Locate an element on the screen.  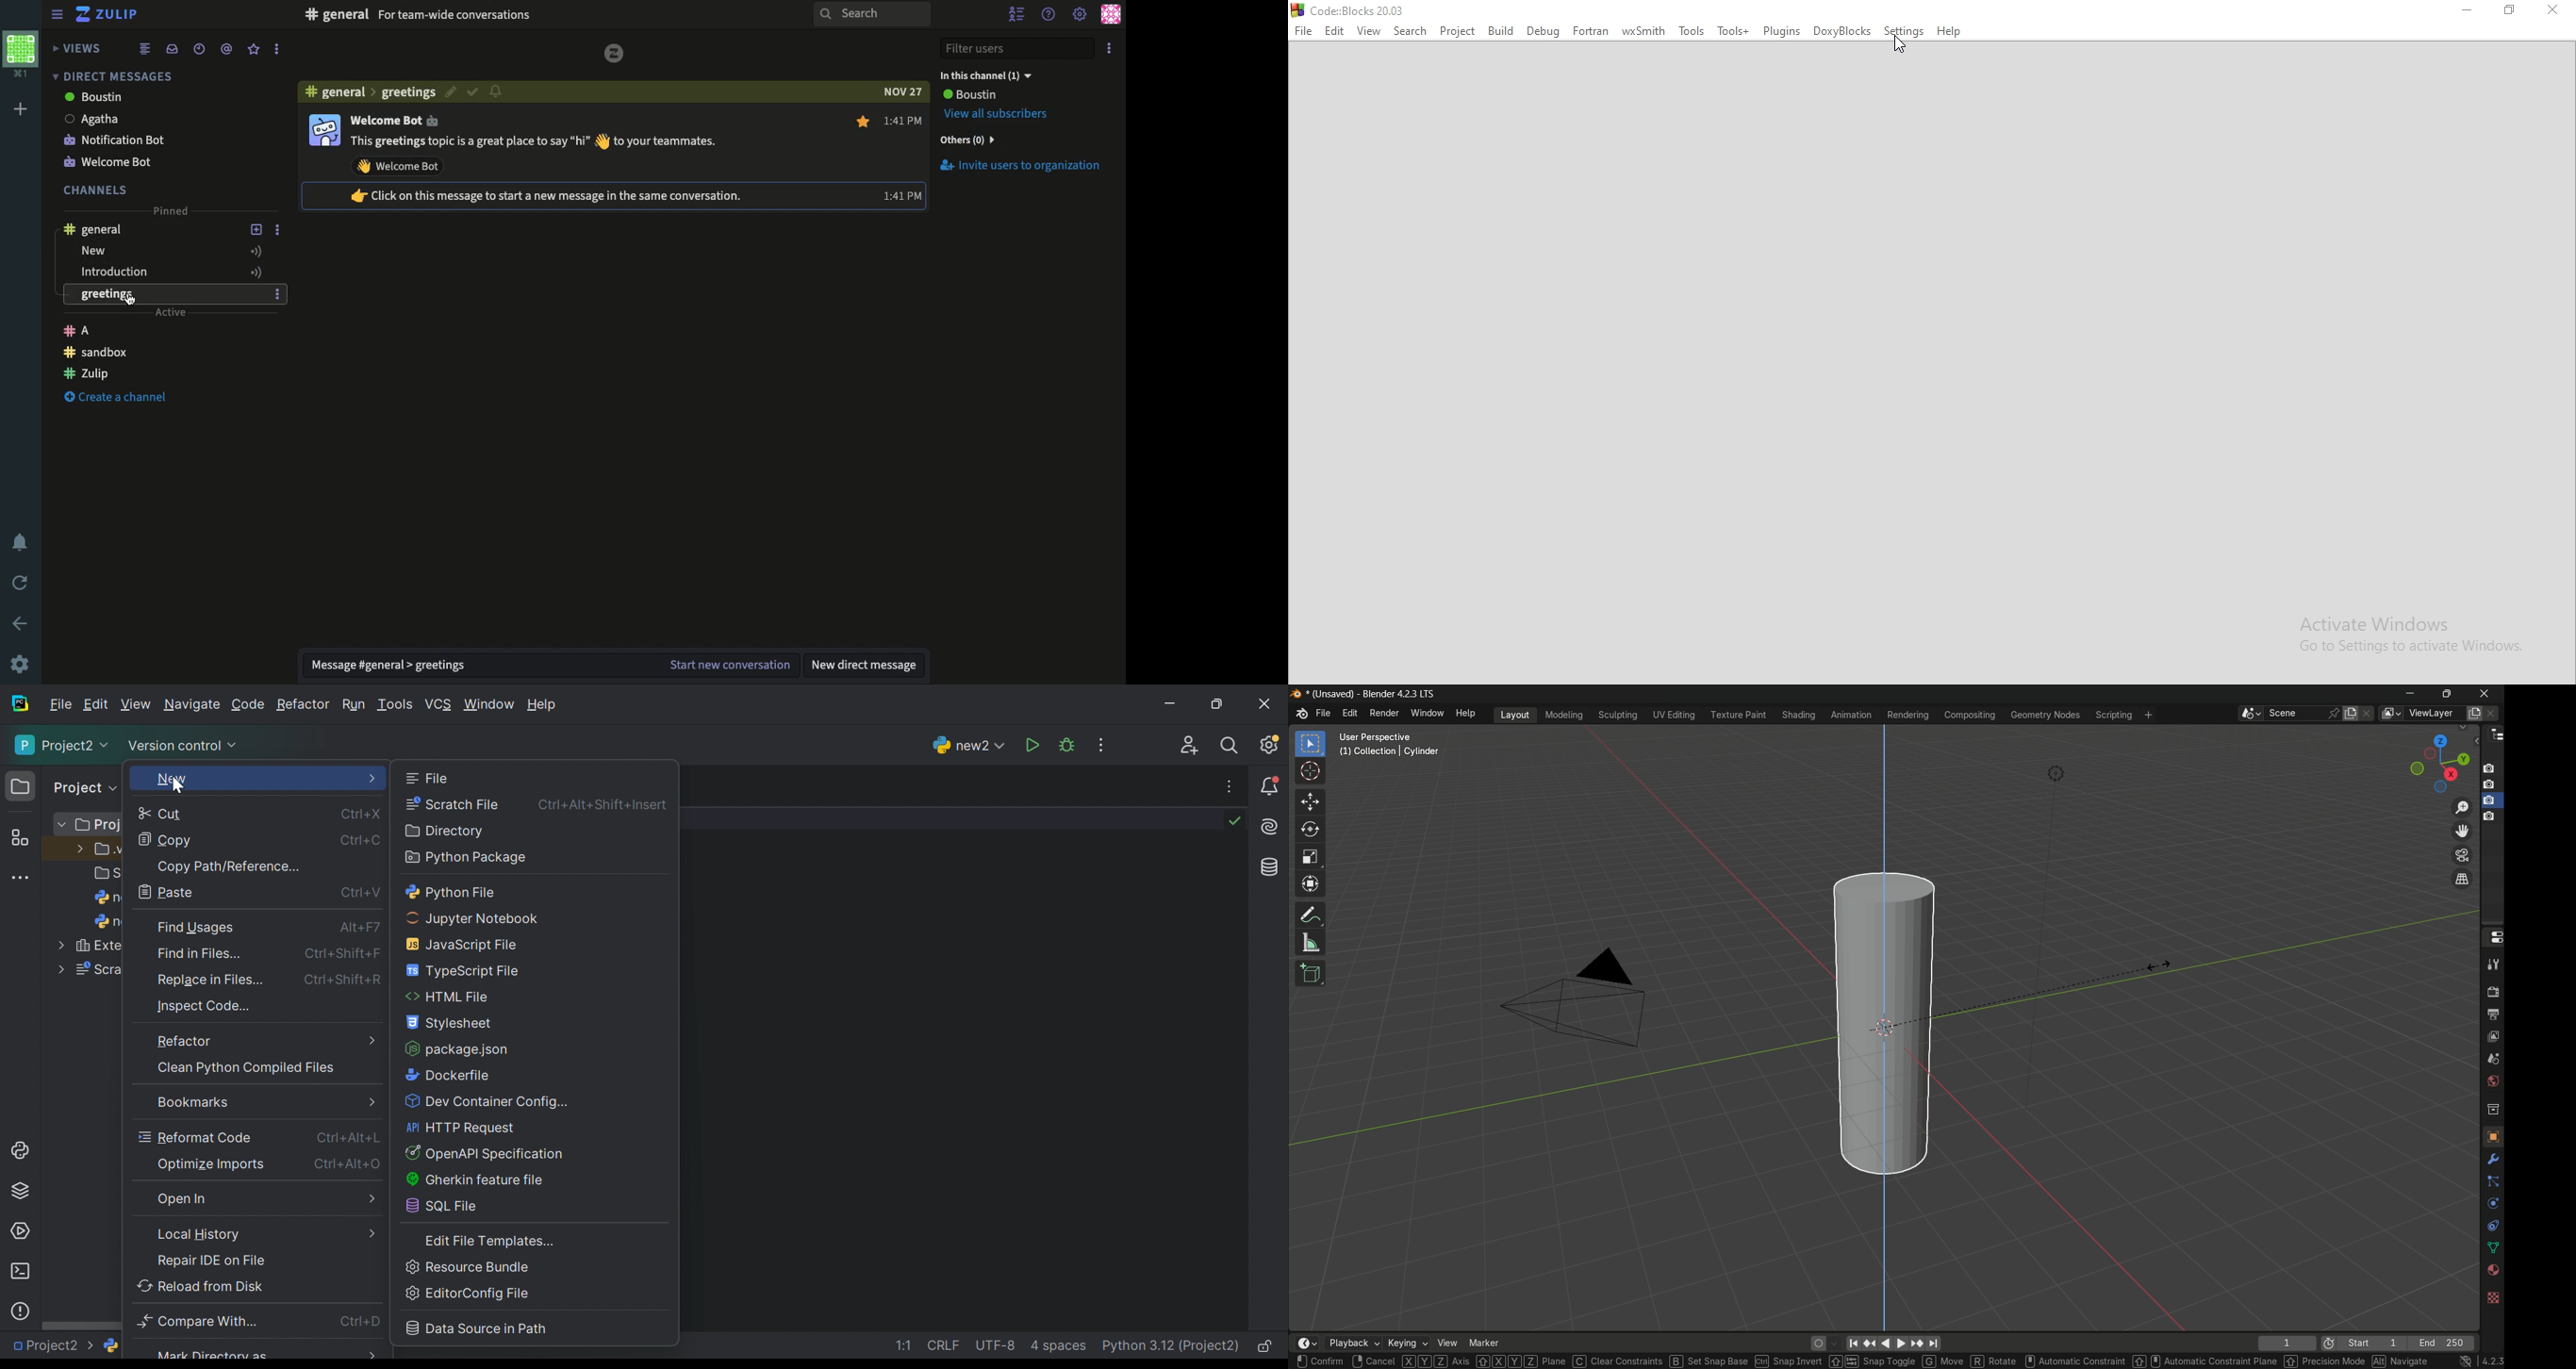
Active is located at coordinates (171, 312).